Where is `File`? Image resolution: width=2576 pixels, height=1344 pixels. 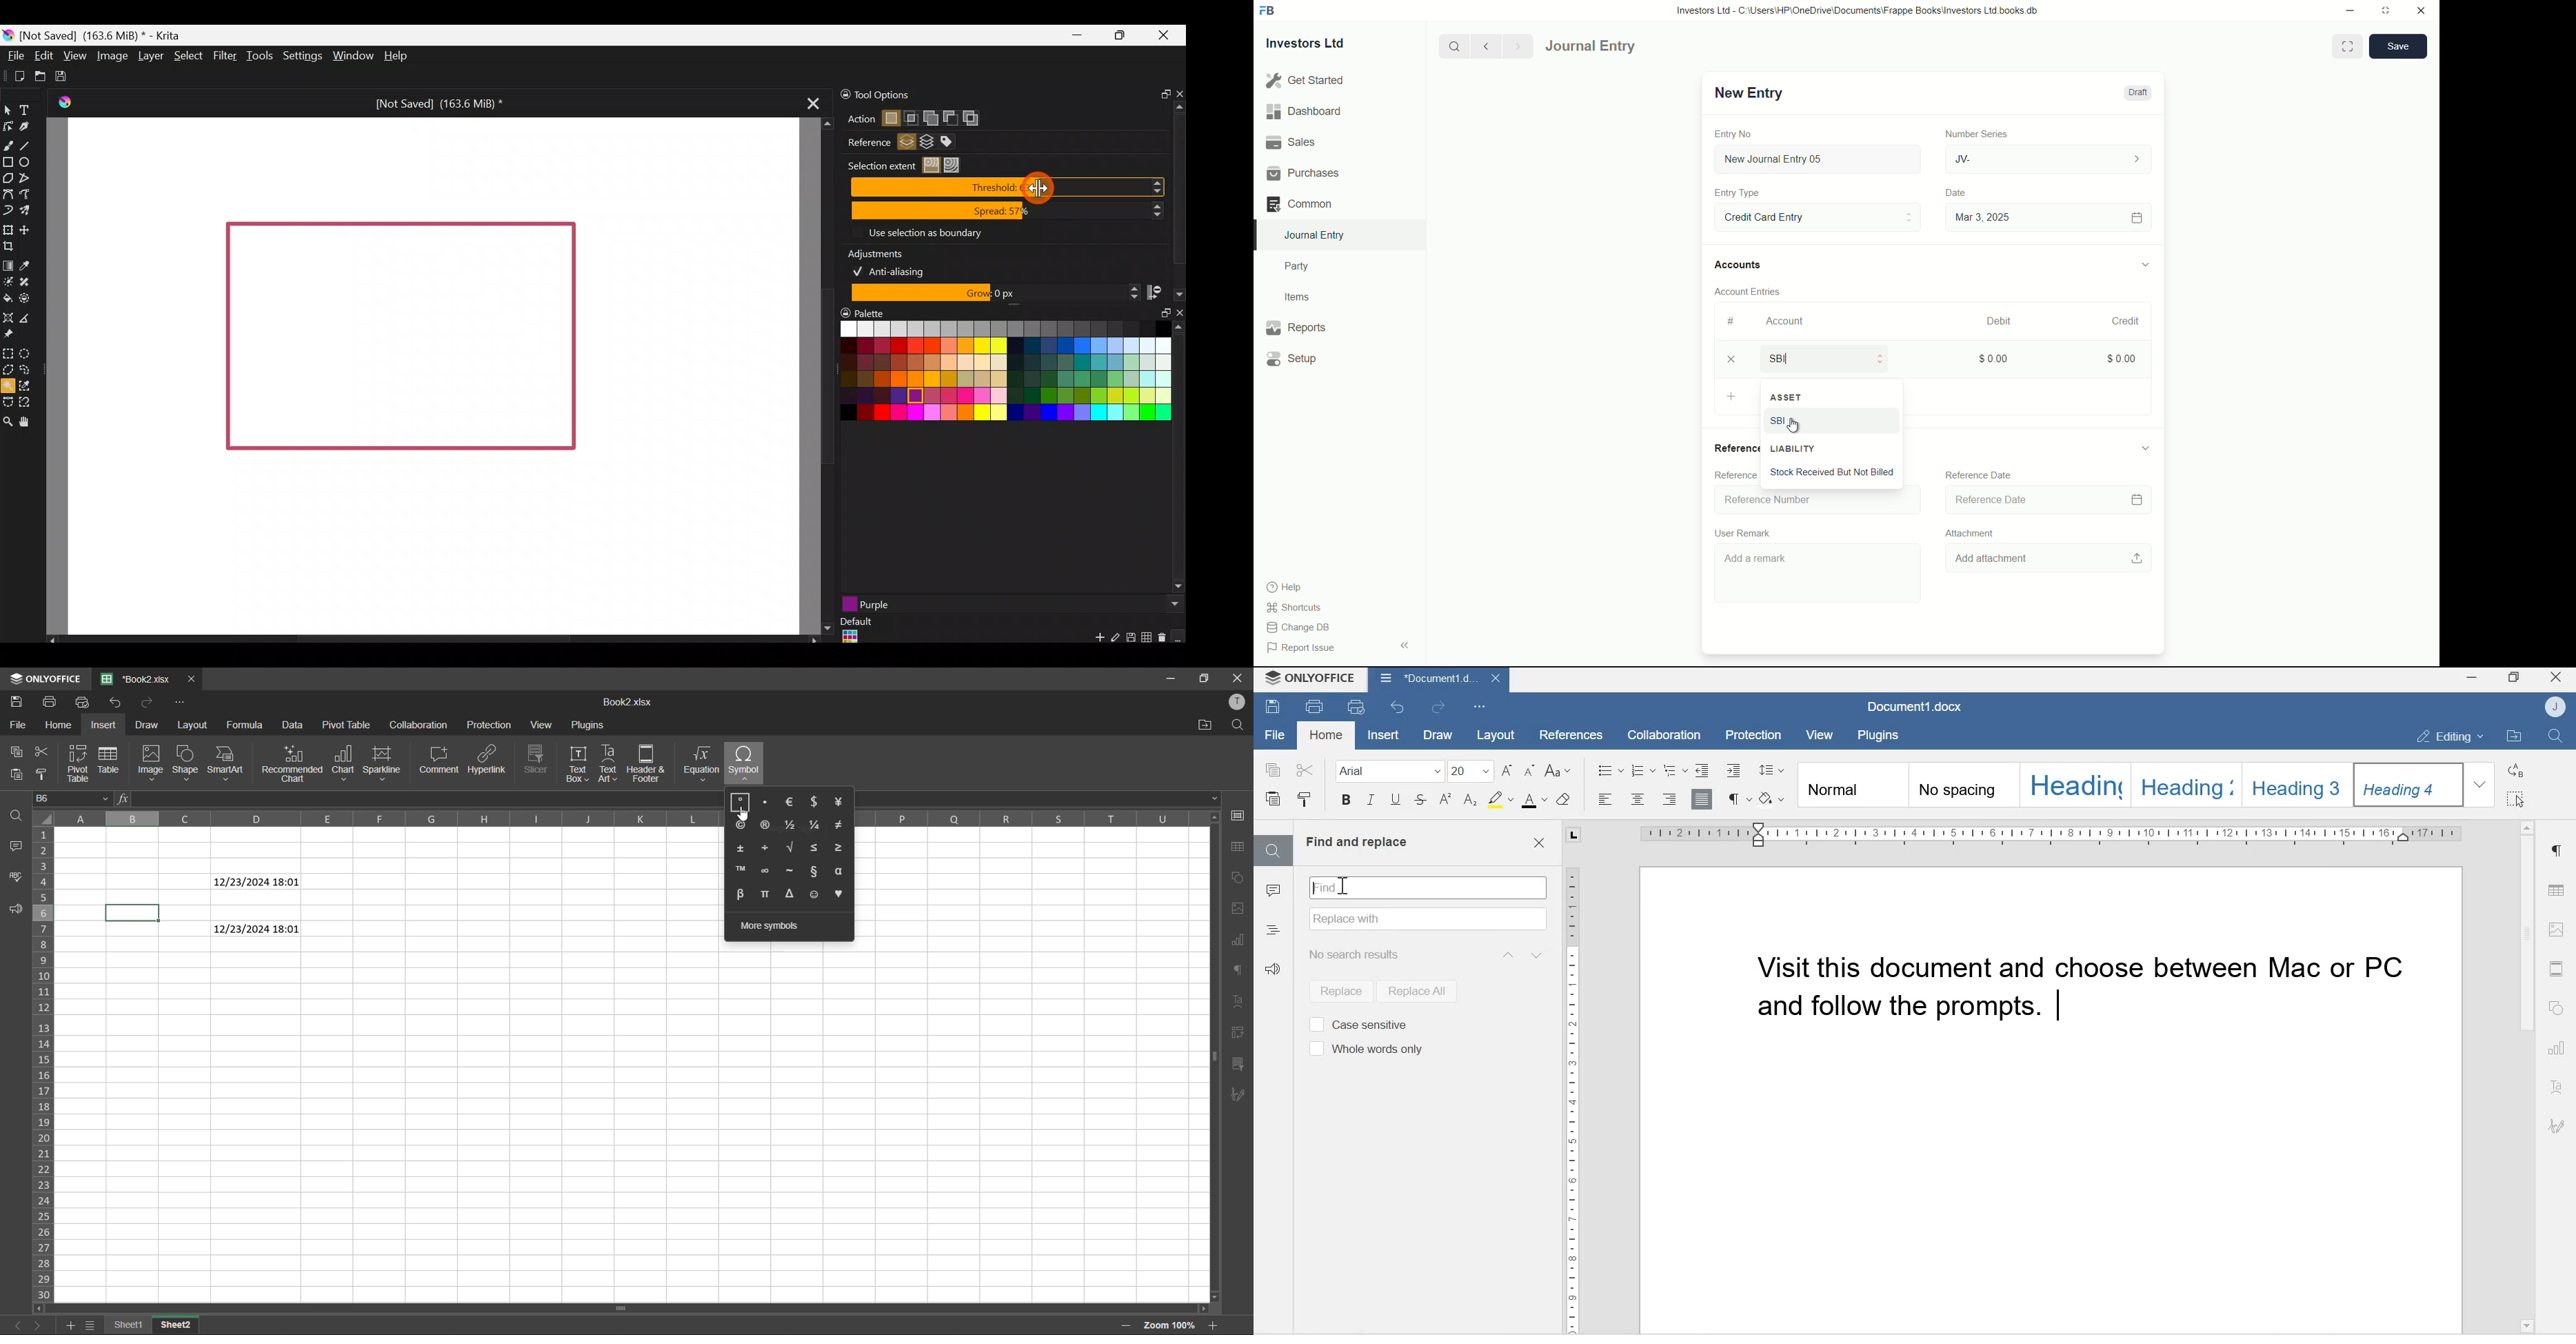
File is located at coordinates (1275, 735).